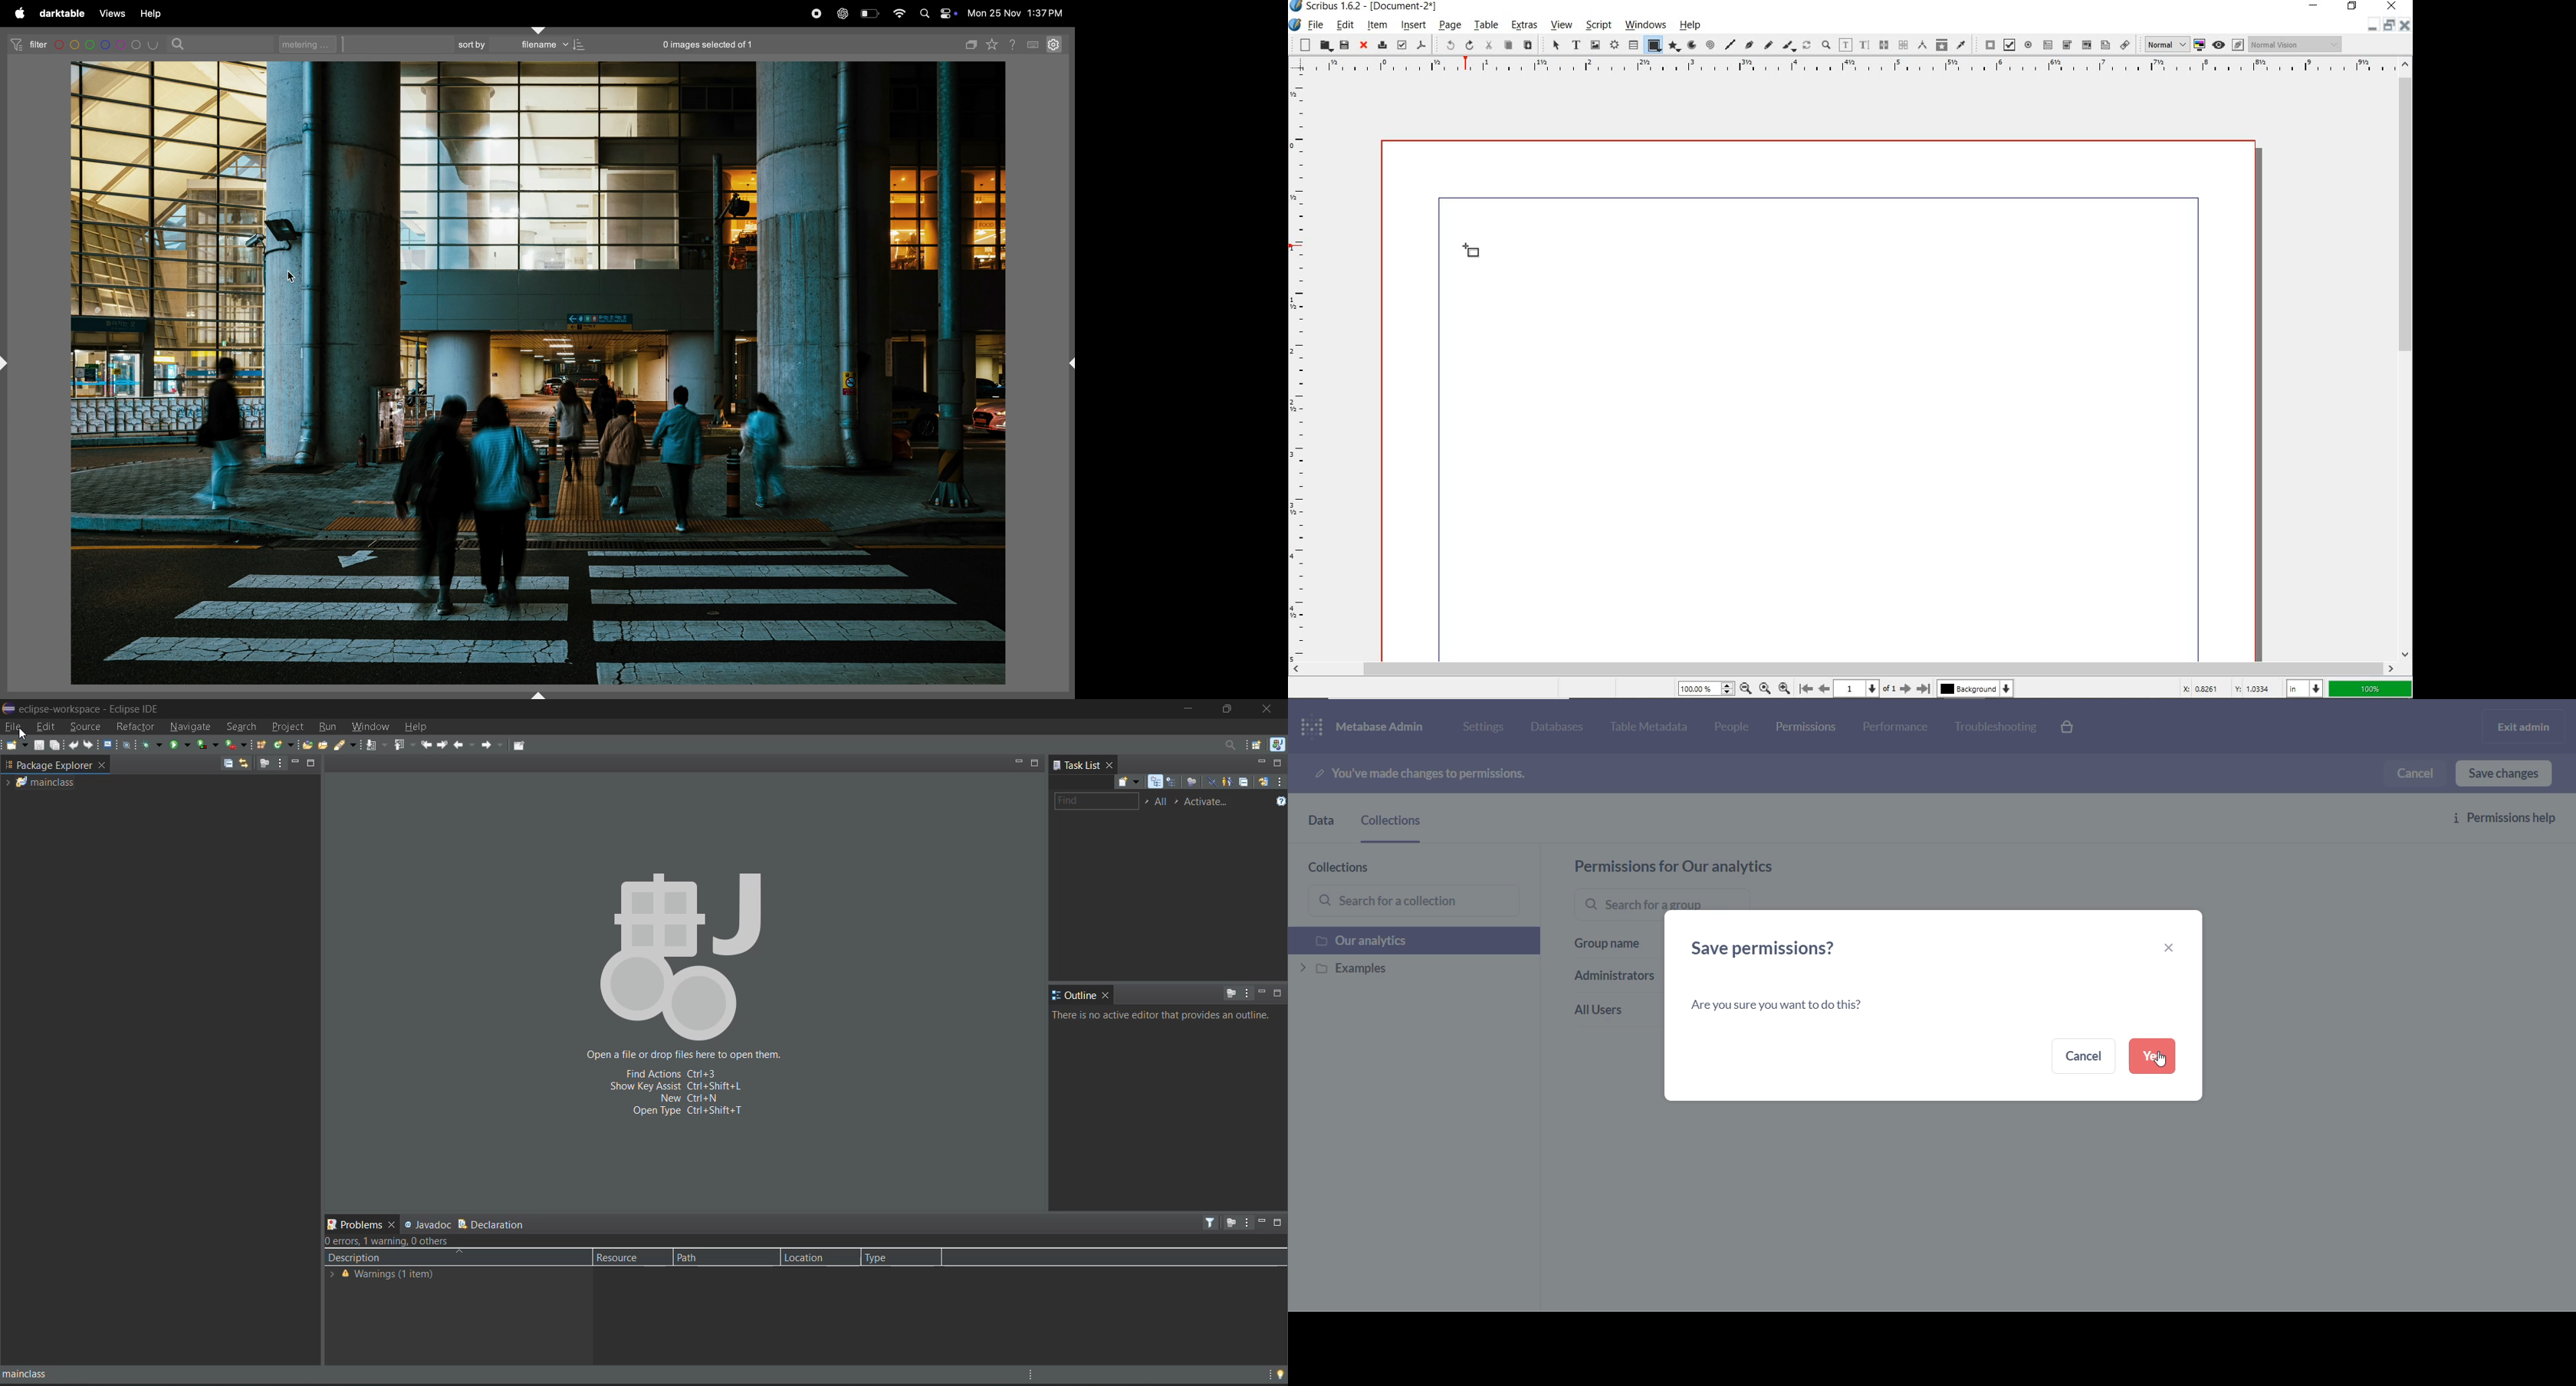  I want to click on redo, so click(1469, 45).